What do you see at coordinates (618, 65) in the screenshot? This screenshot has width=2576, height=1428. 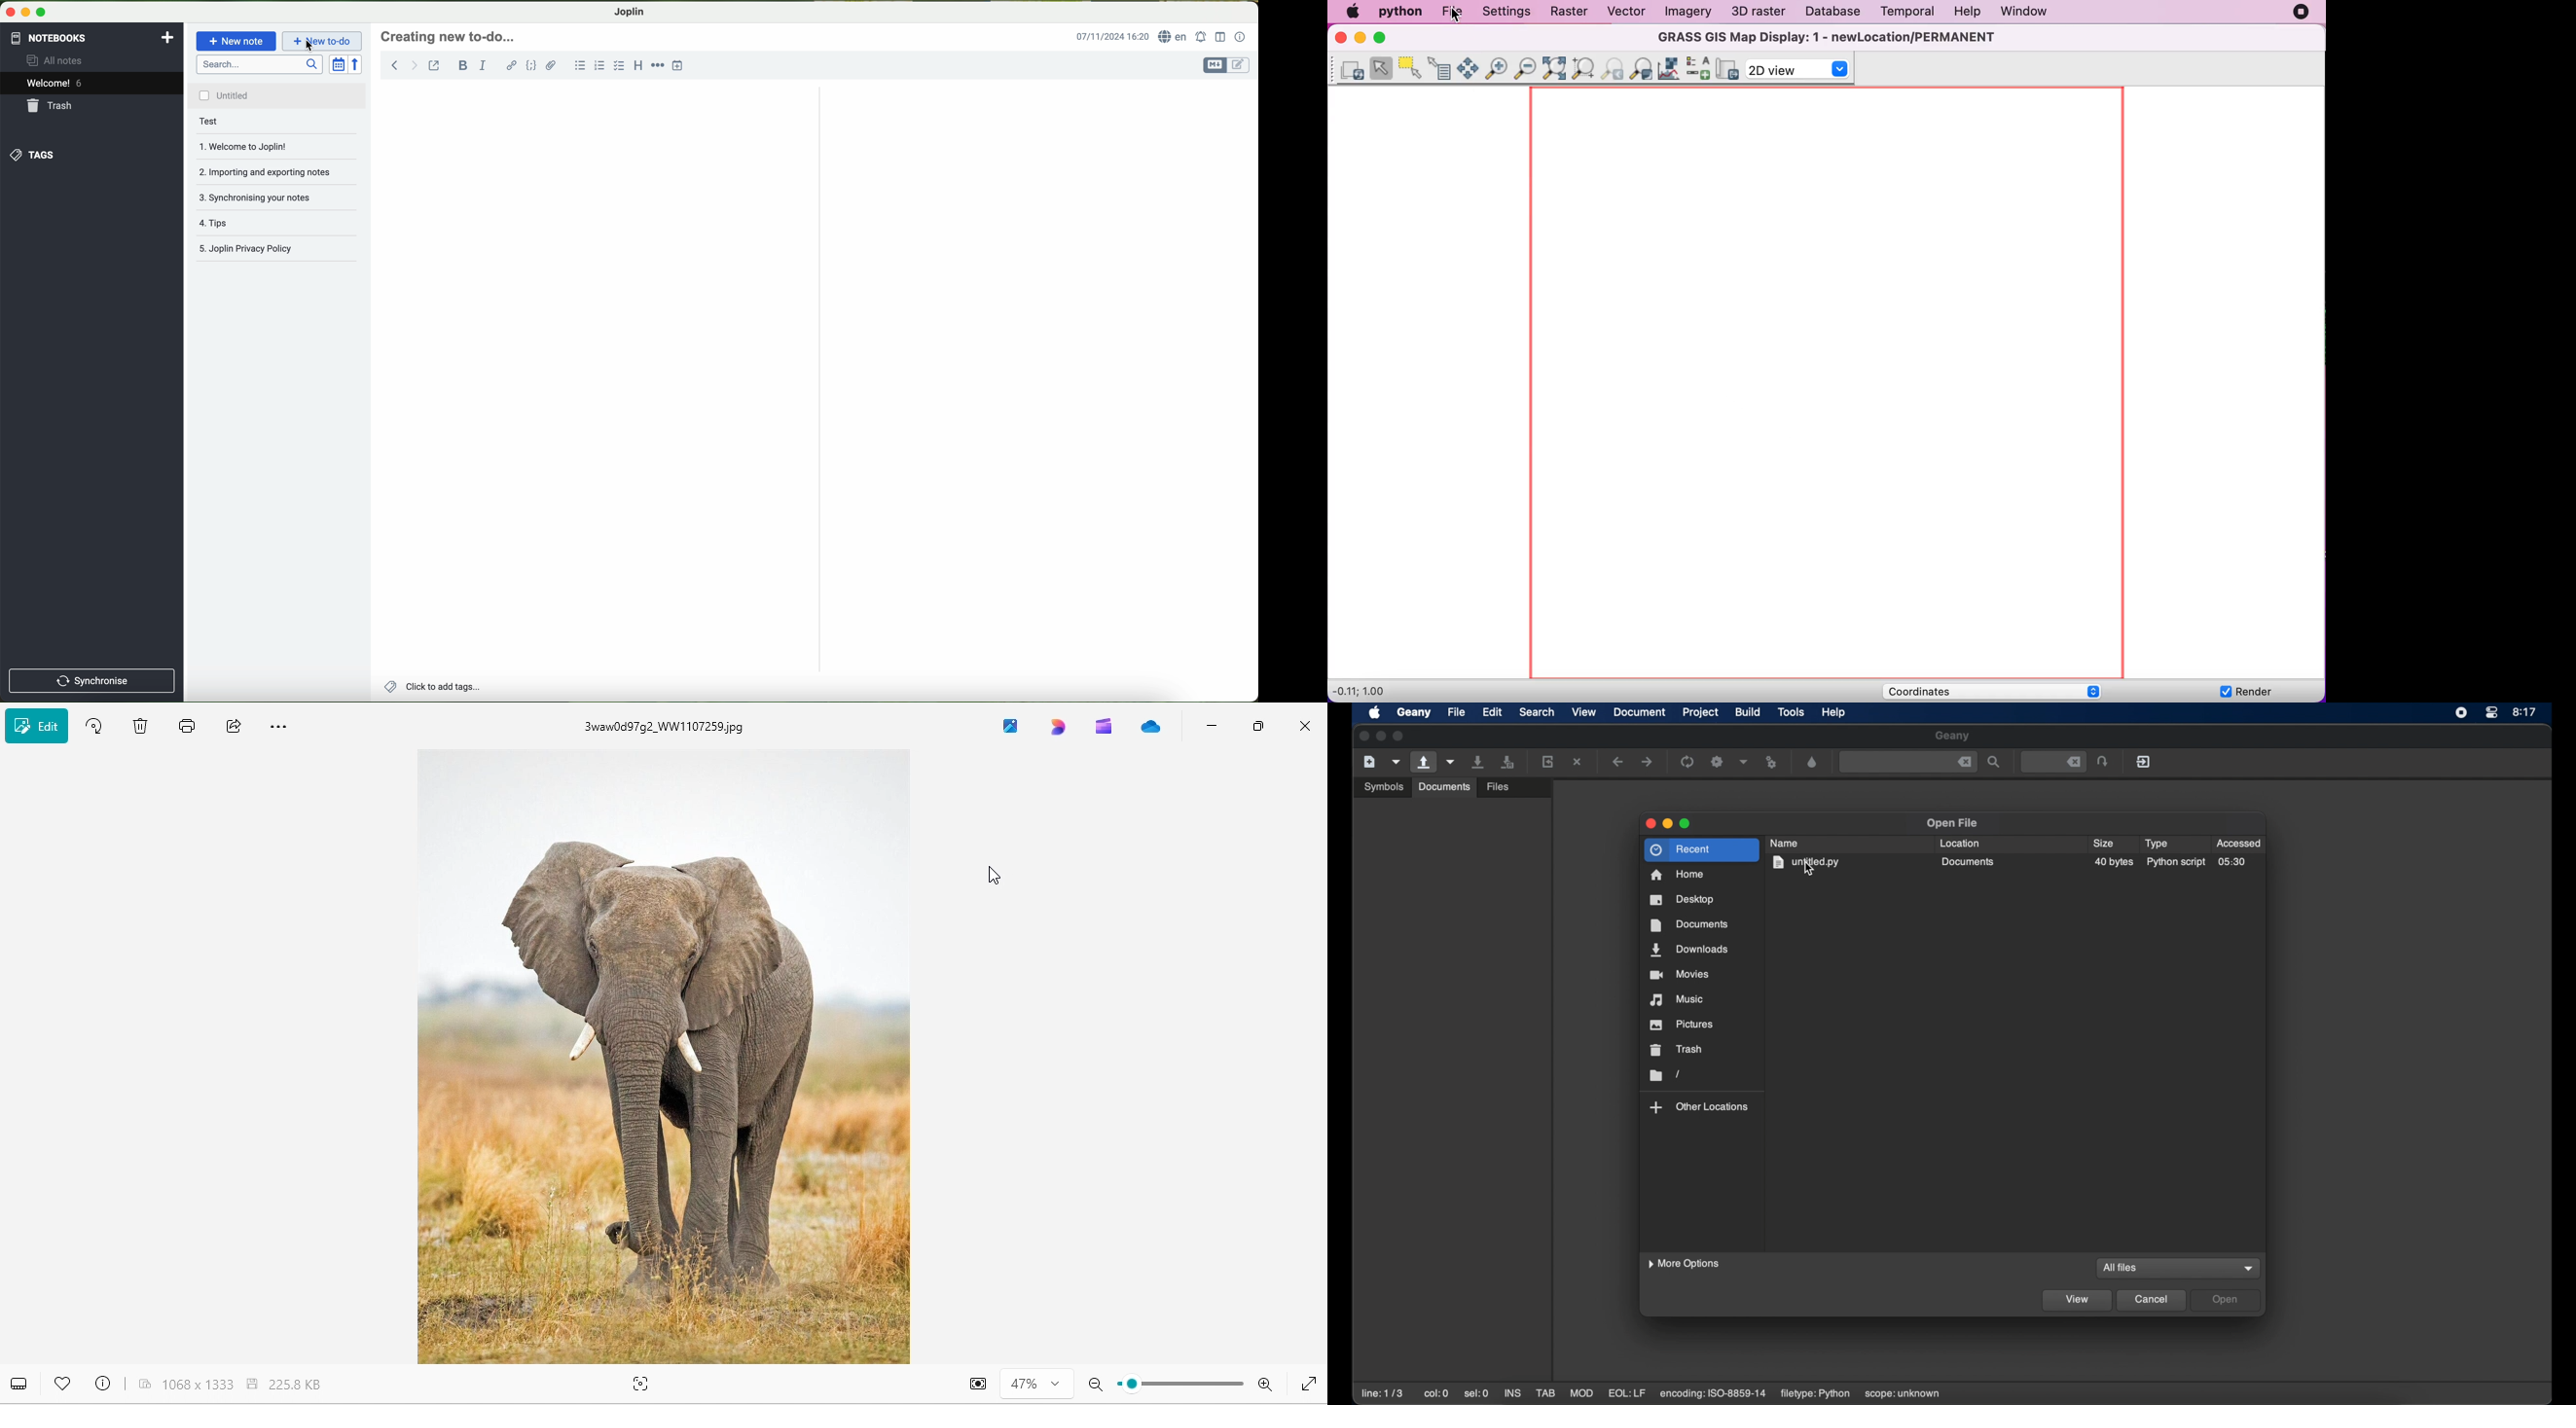 I see `checkbox` at bounding box center [618, 65].